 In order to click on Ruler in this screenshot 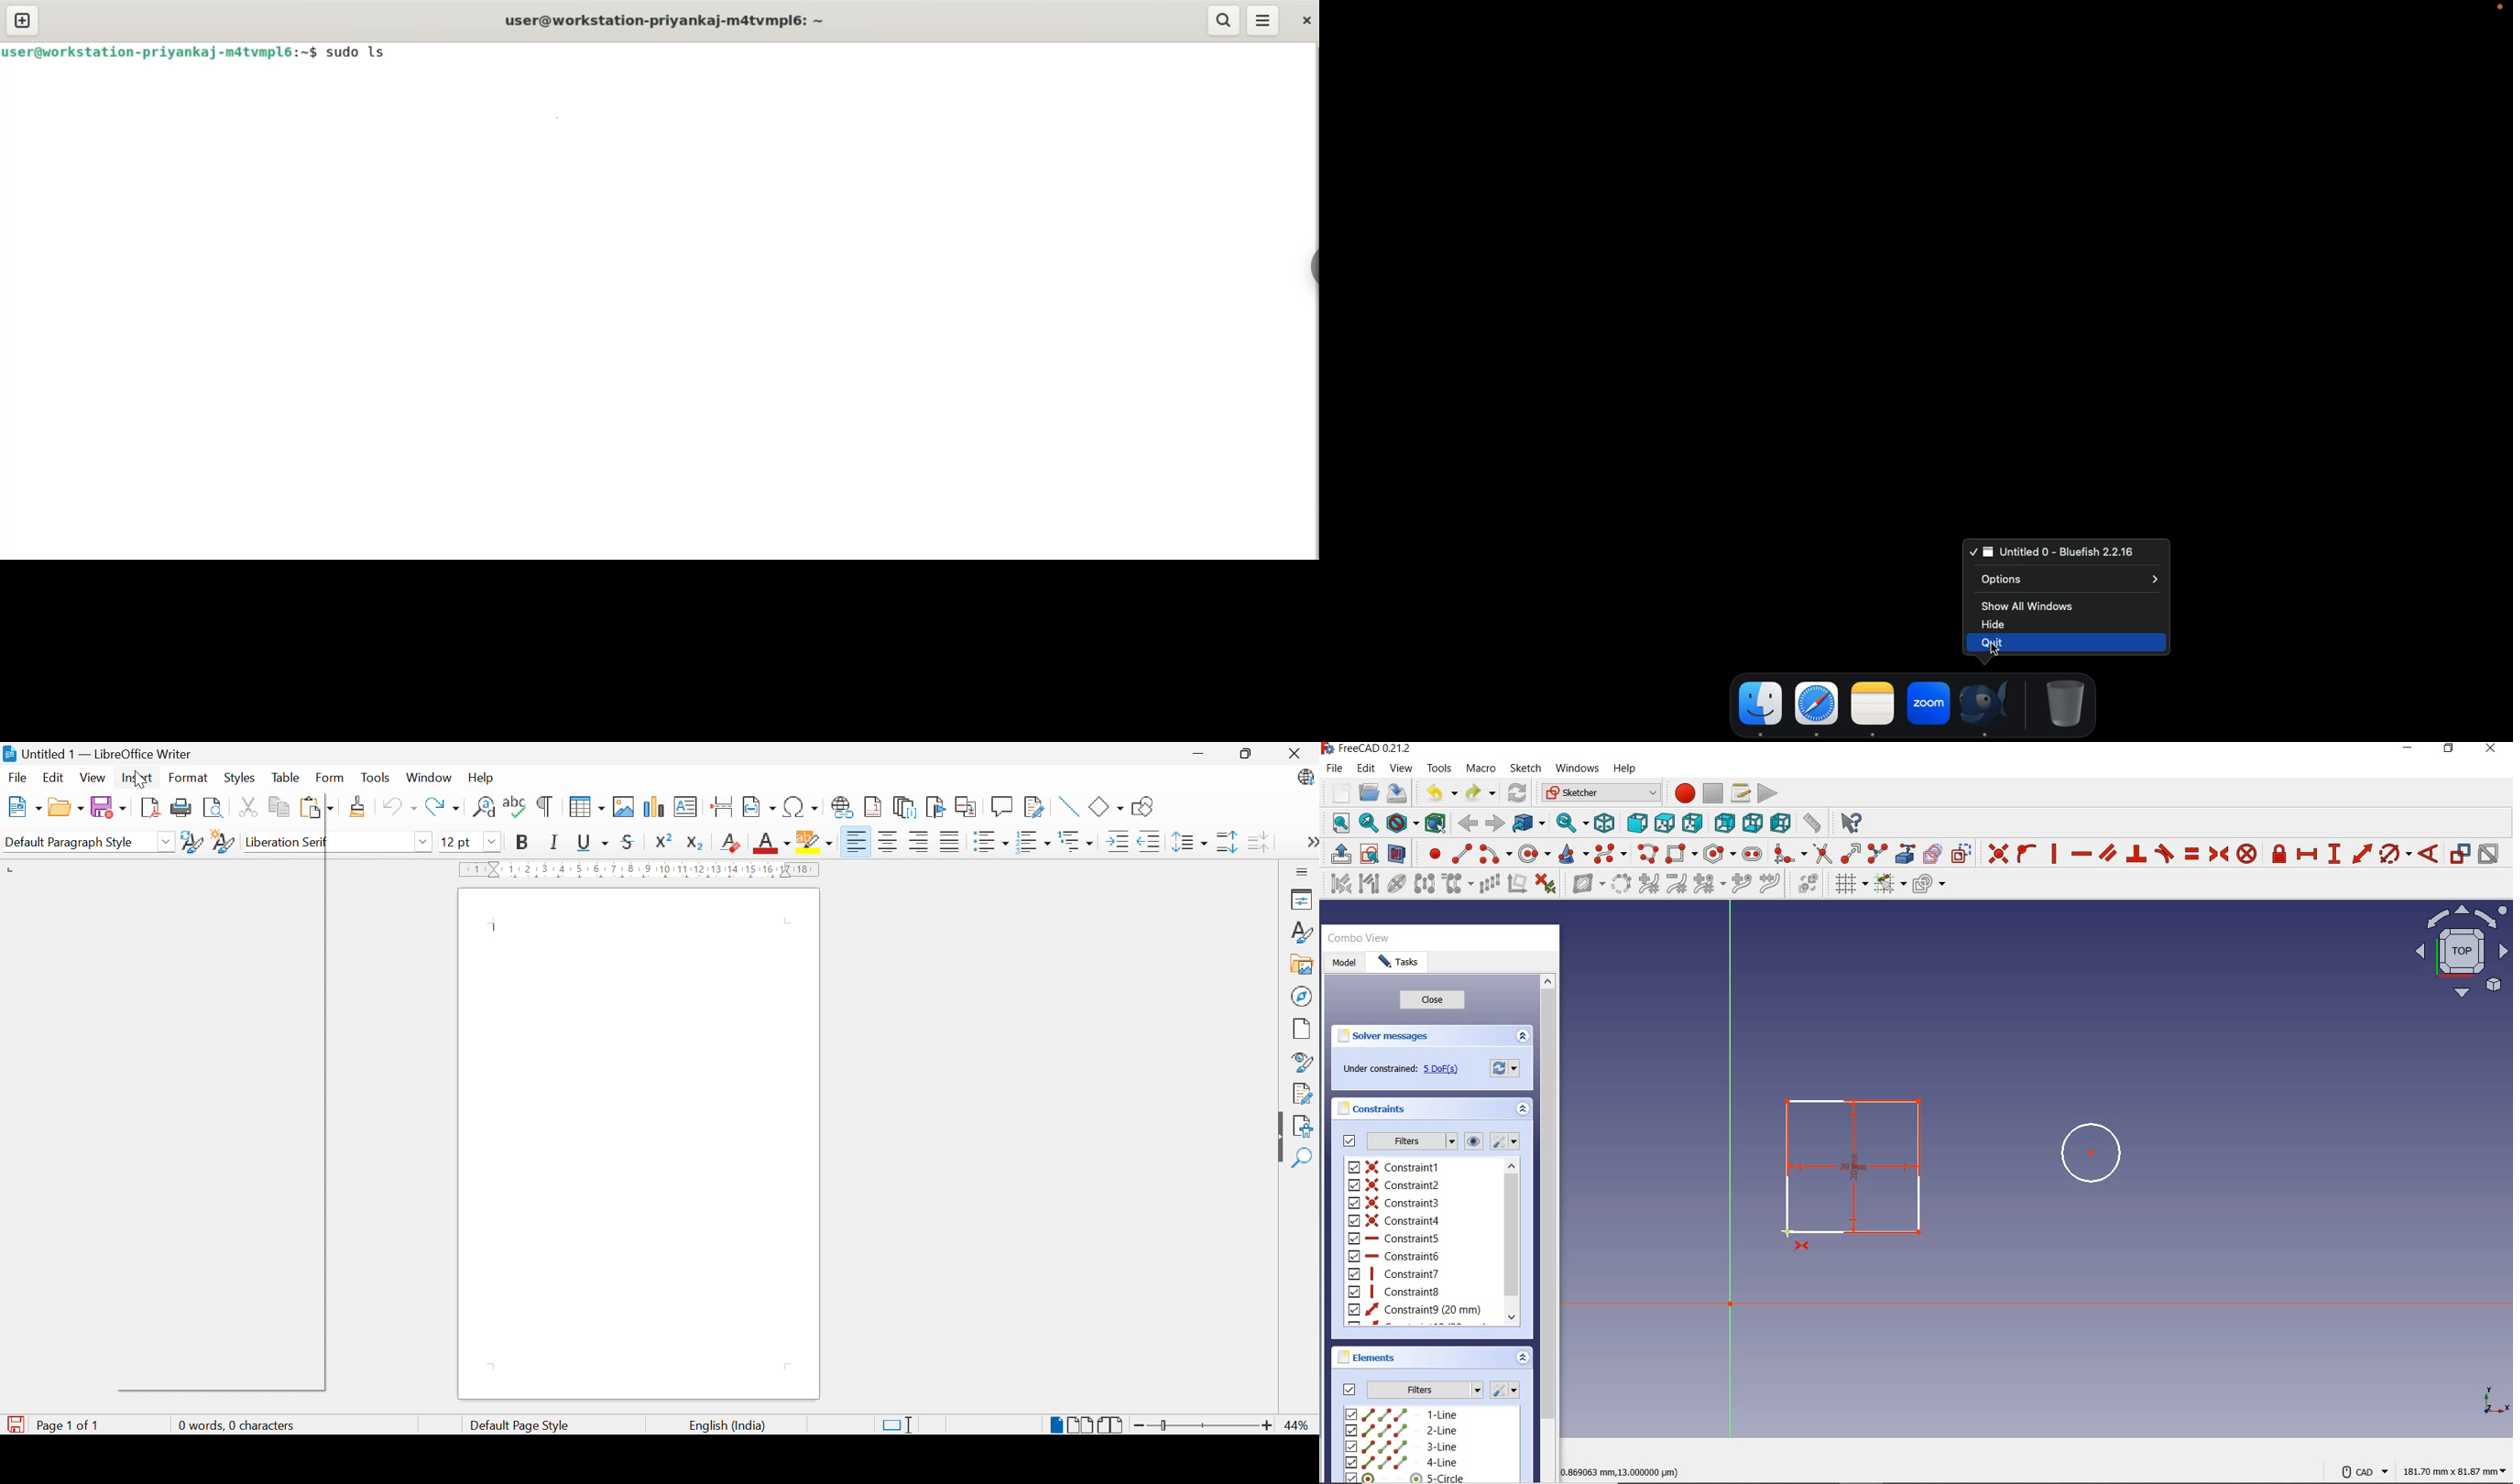, I will do `click(641, 870)`.